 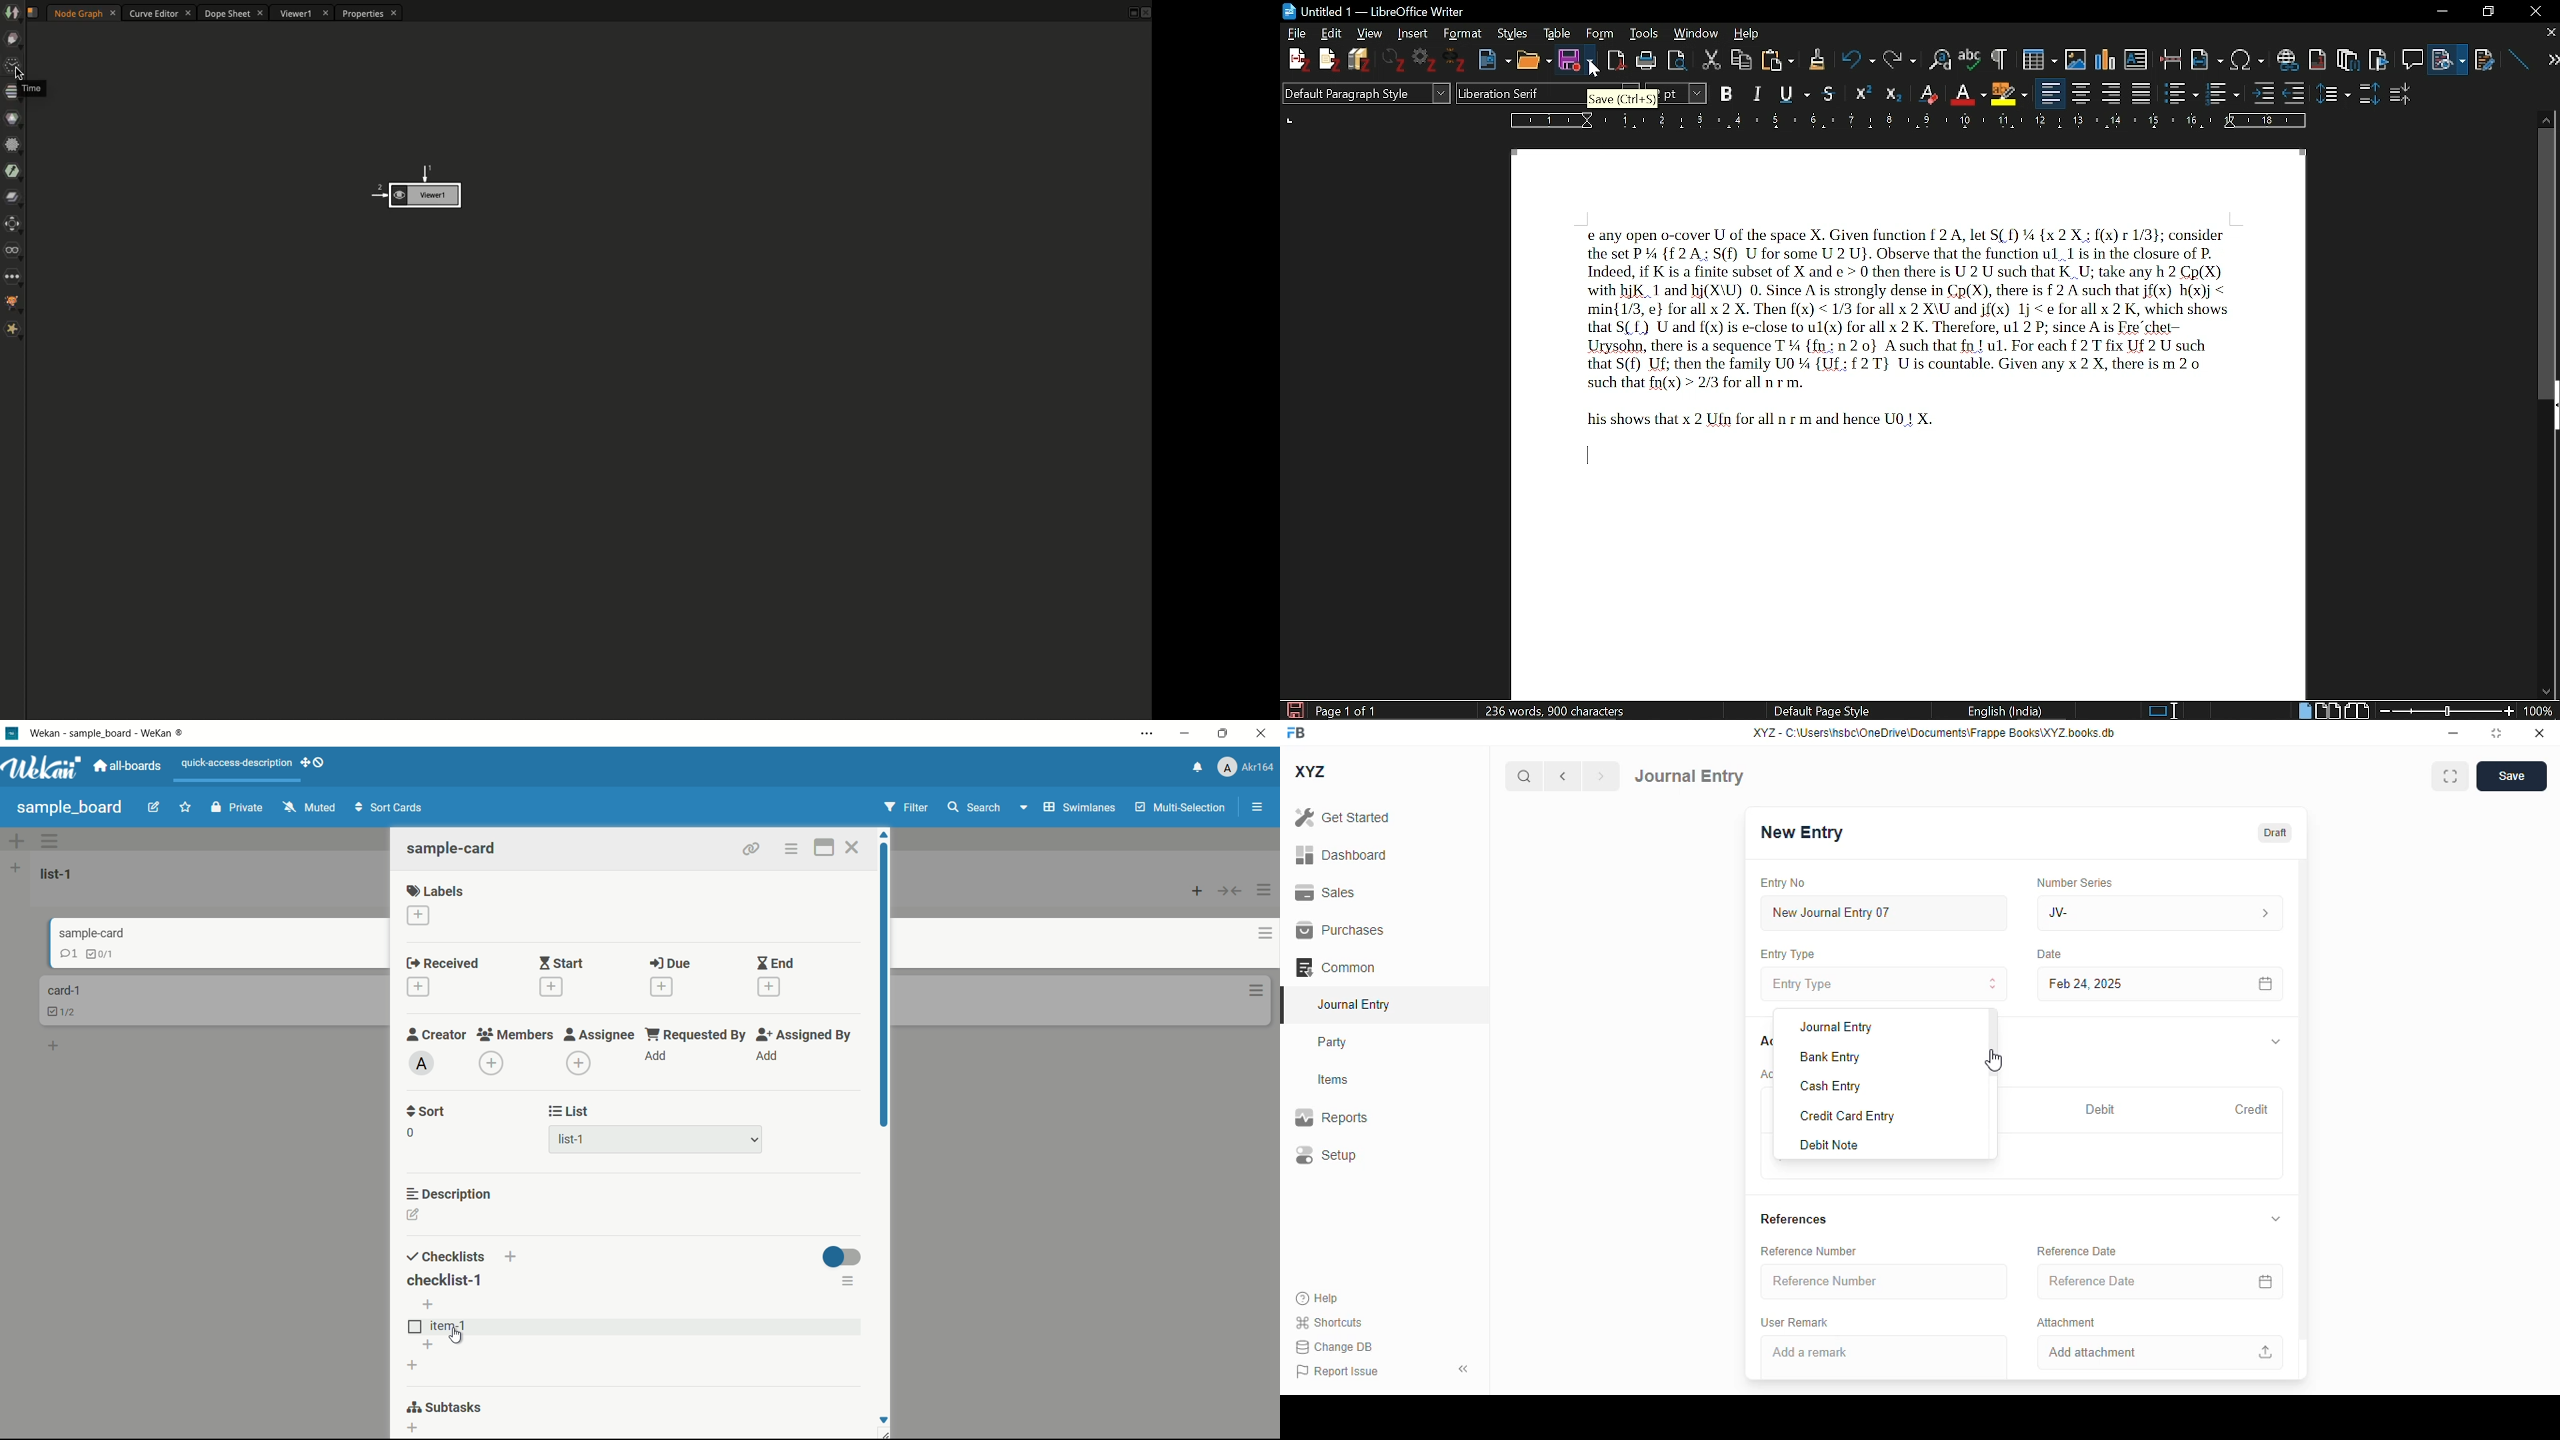 What do you see at coordinates (578, 1063) in the screenshot?
I see `dd assignee` at bounding box center [578, 1063].